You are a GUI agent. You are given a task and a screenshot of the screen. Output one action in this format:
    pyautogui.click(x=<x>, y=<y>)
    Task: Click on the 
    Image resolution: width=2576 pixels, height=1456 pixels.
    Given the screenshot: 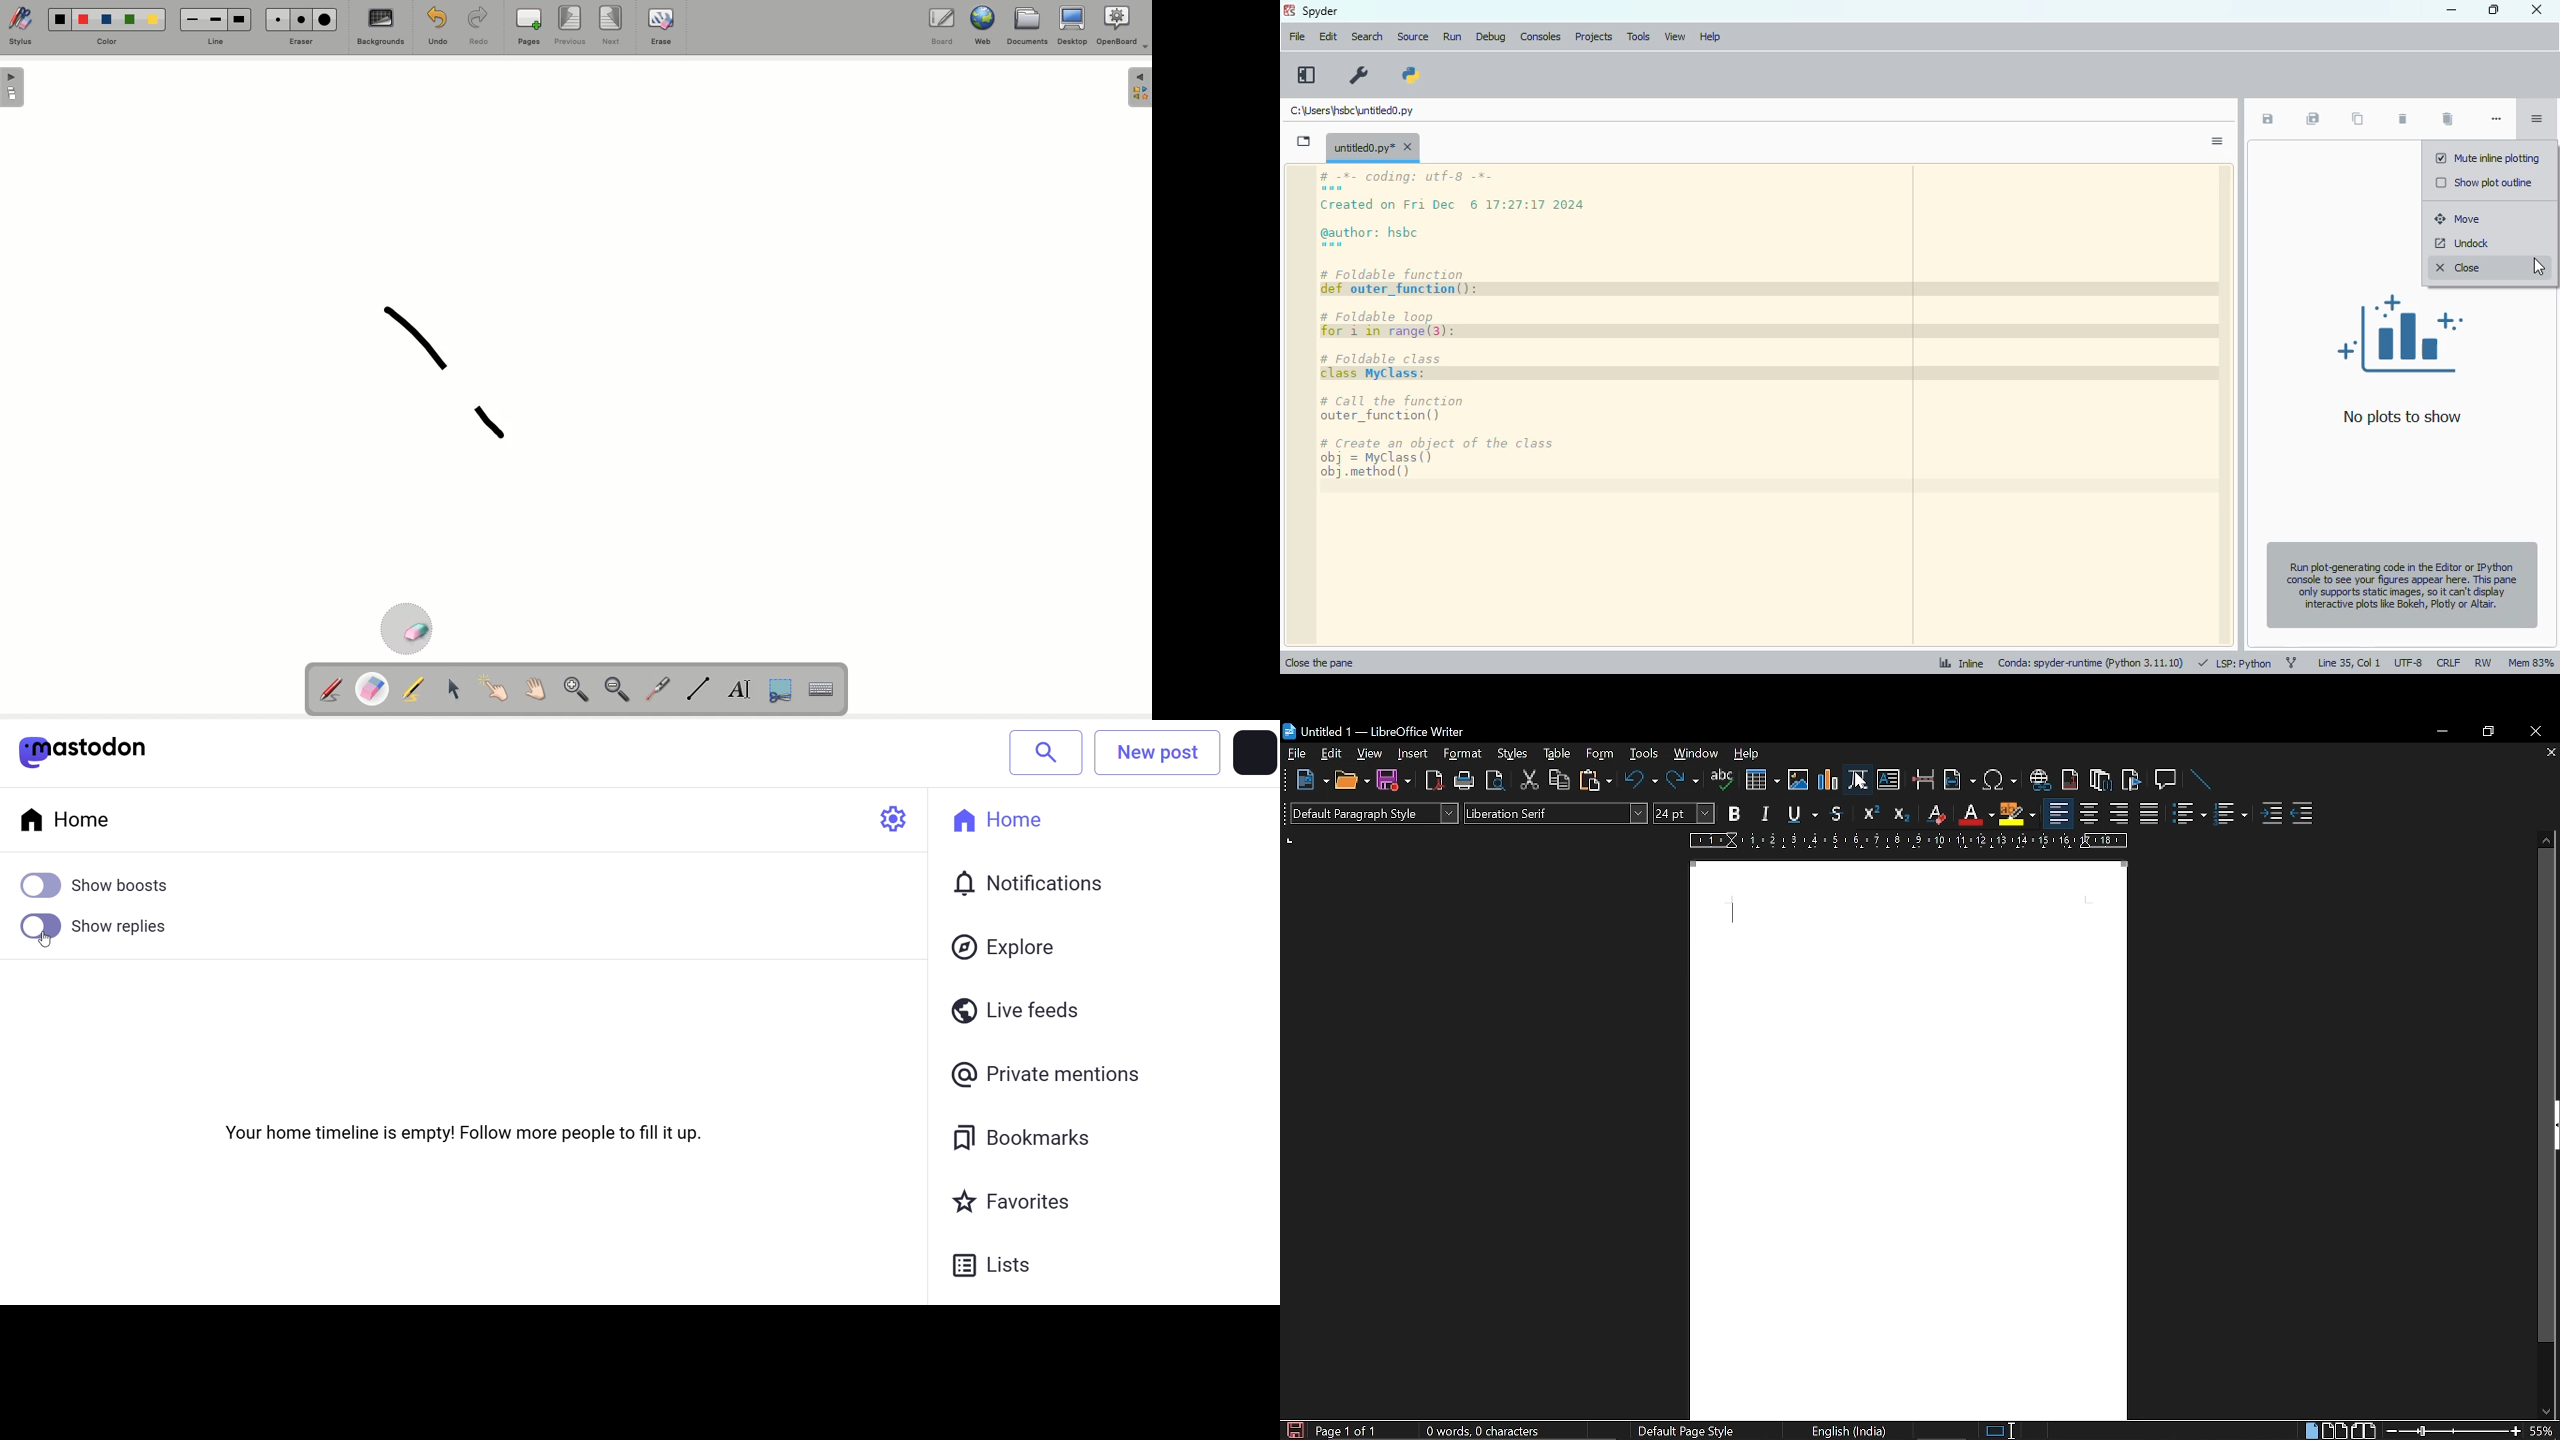 What is the action you would take?
    pyautogui.click(x=1289, y=814)
    